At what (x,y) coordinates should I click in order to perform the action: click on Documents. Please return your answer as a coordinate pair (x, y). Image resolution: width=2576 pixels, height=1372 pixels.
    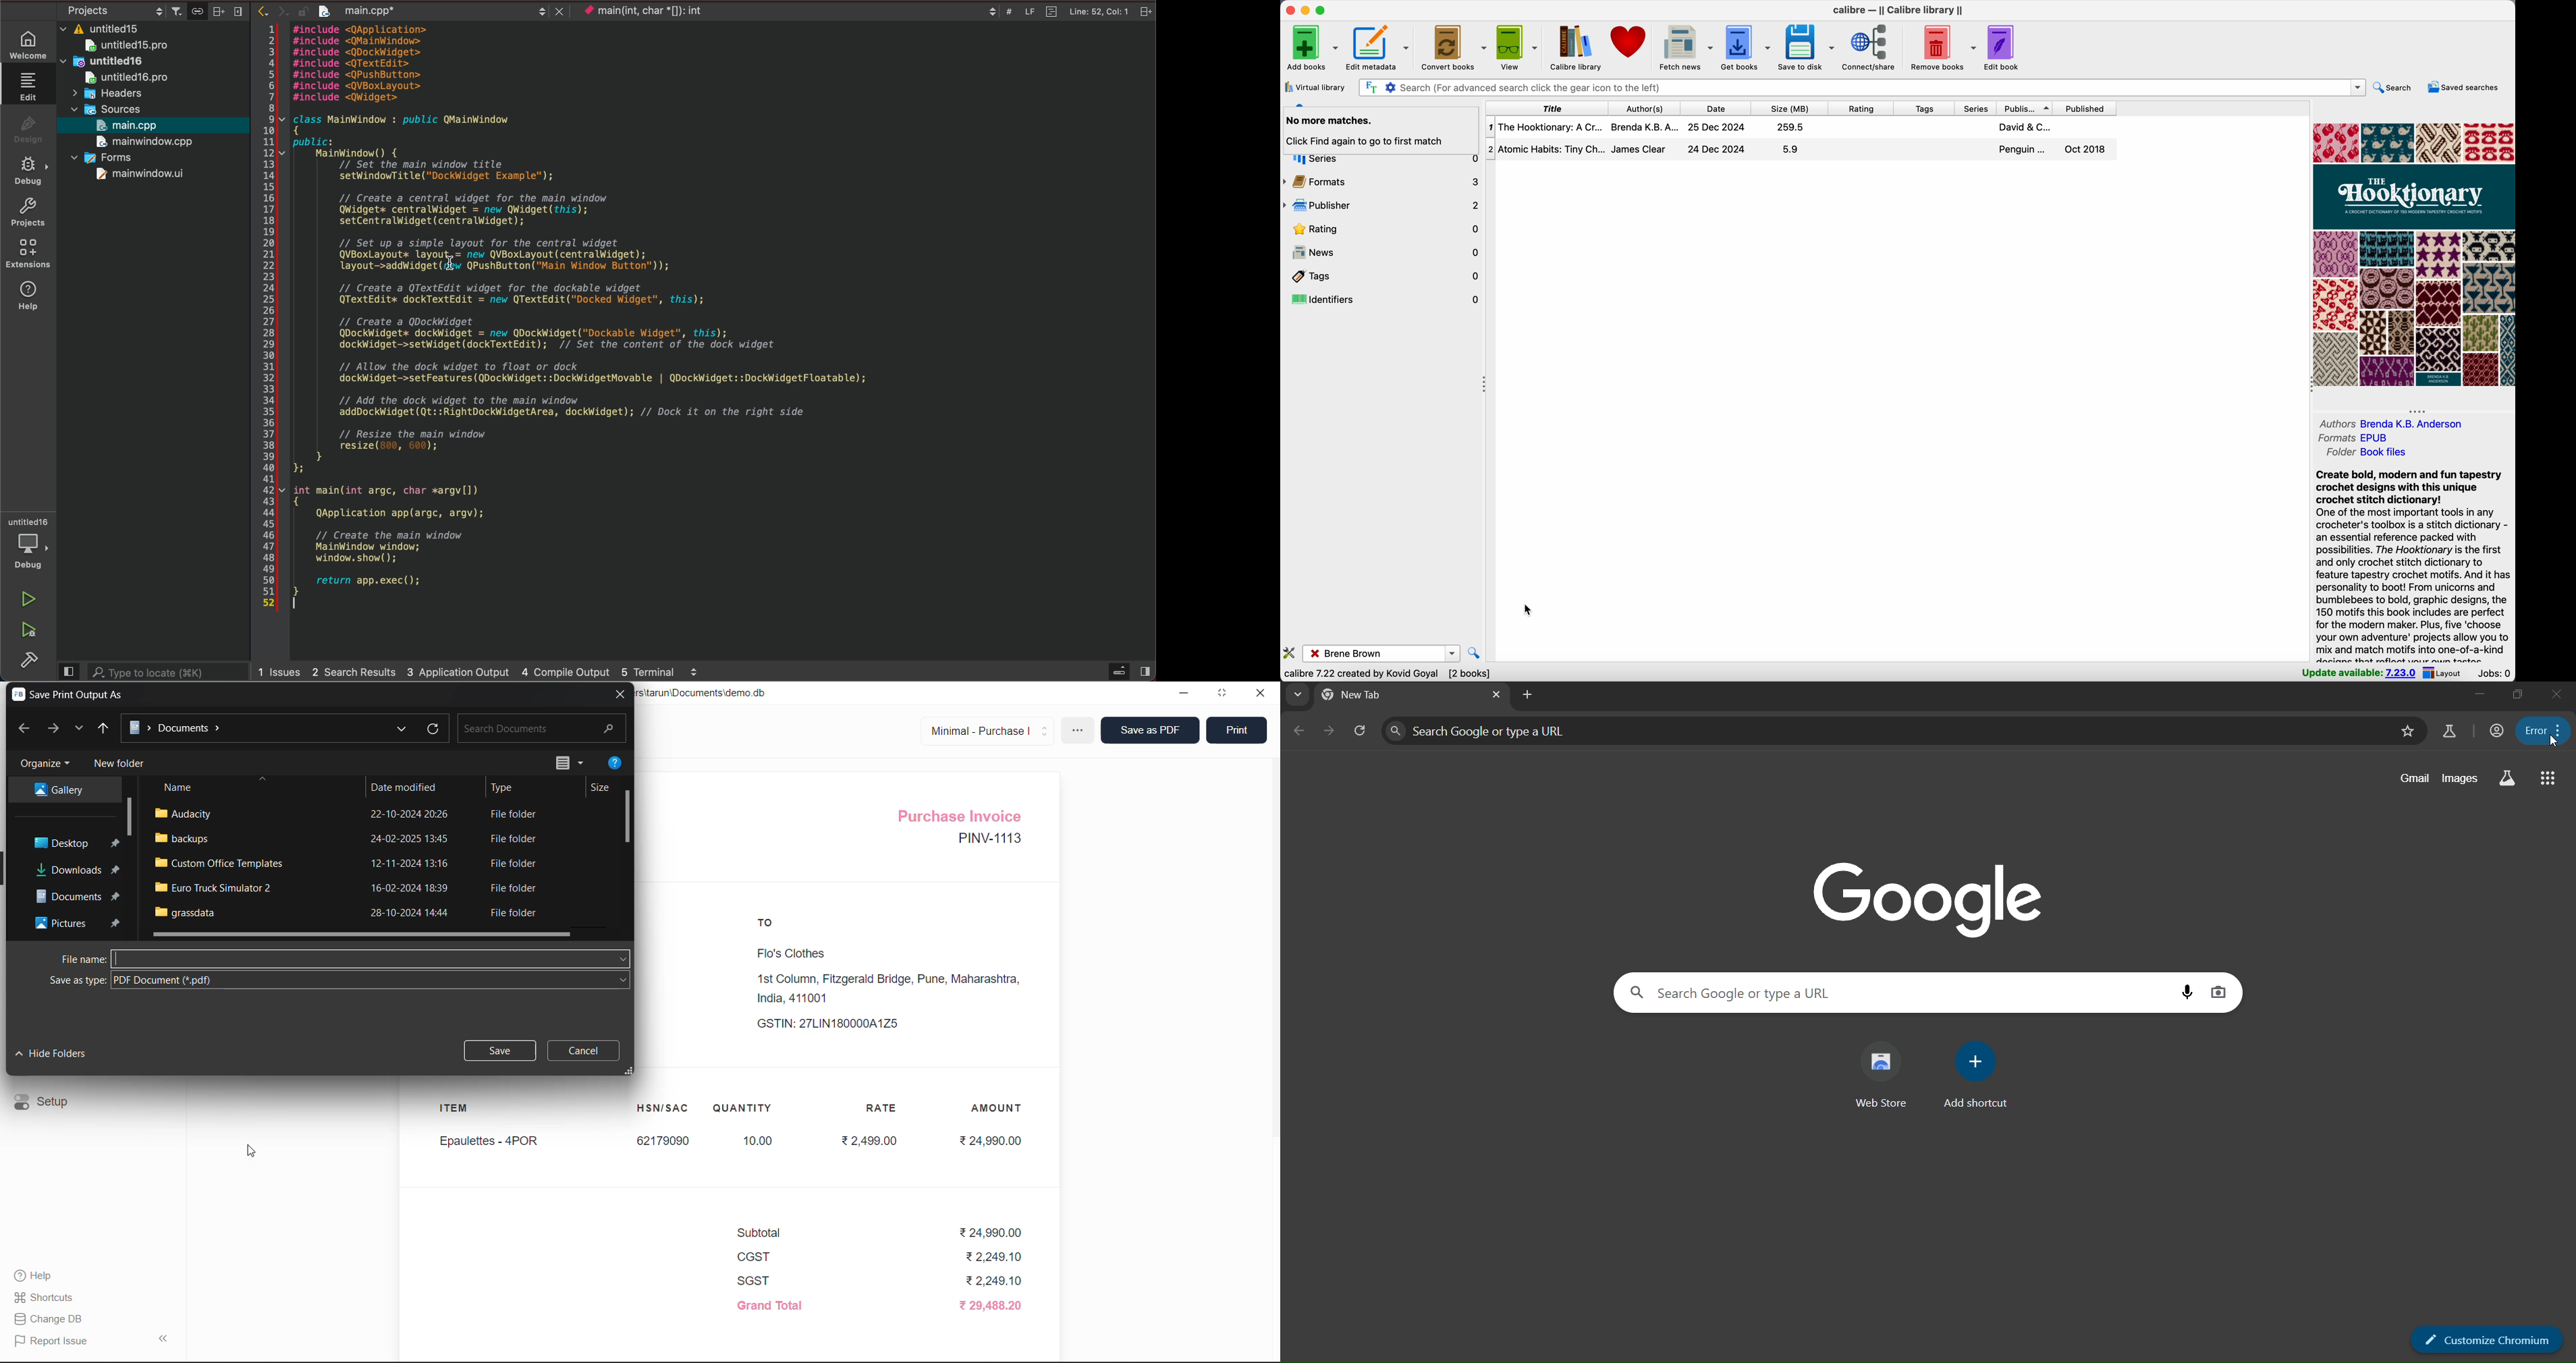
    Looking at the image, I should click on (78, 895).